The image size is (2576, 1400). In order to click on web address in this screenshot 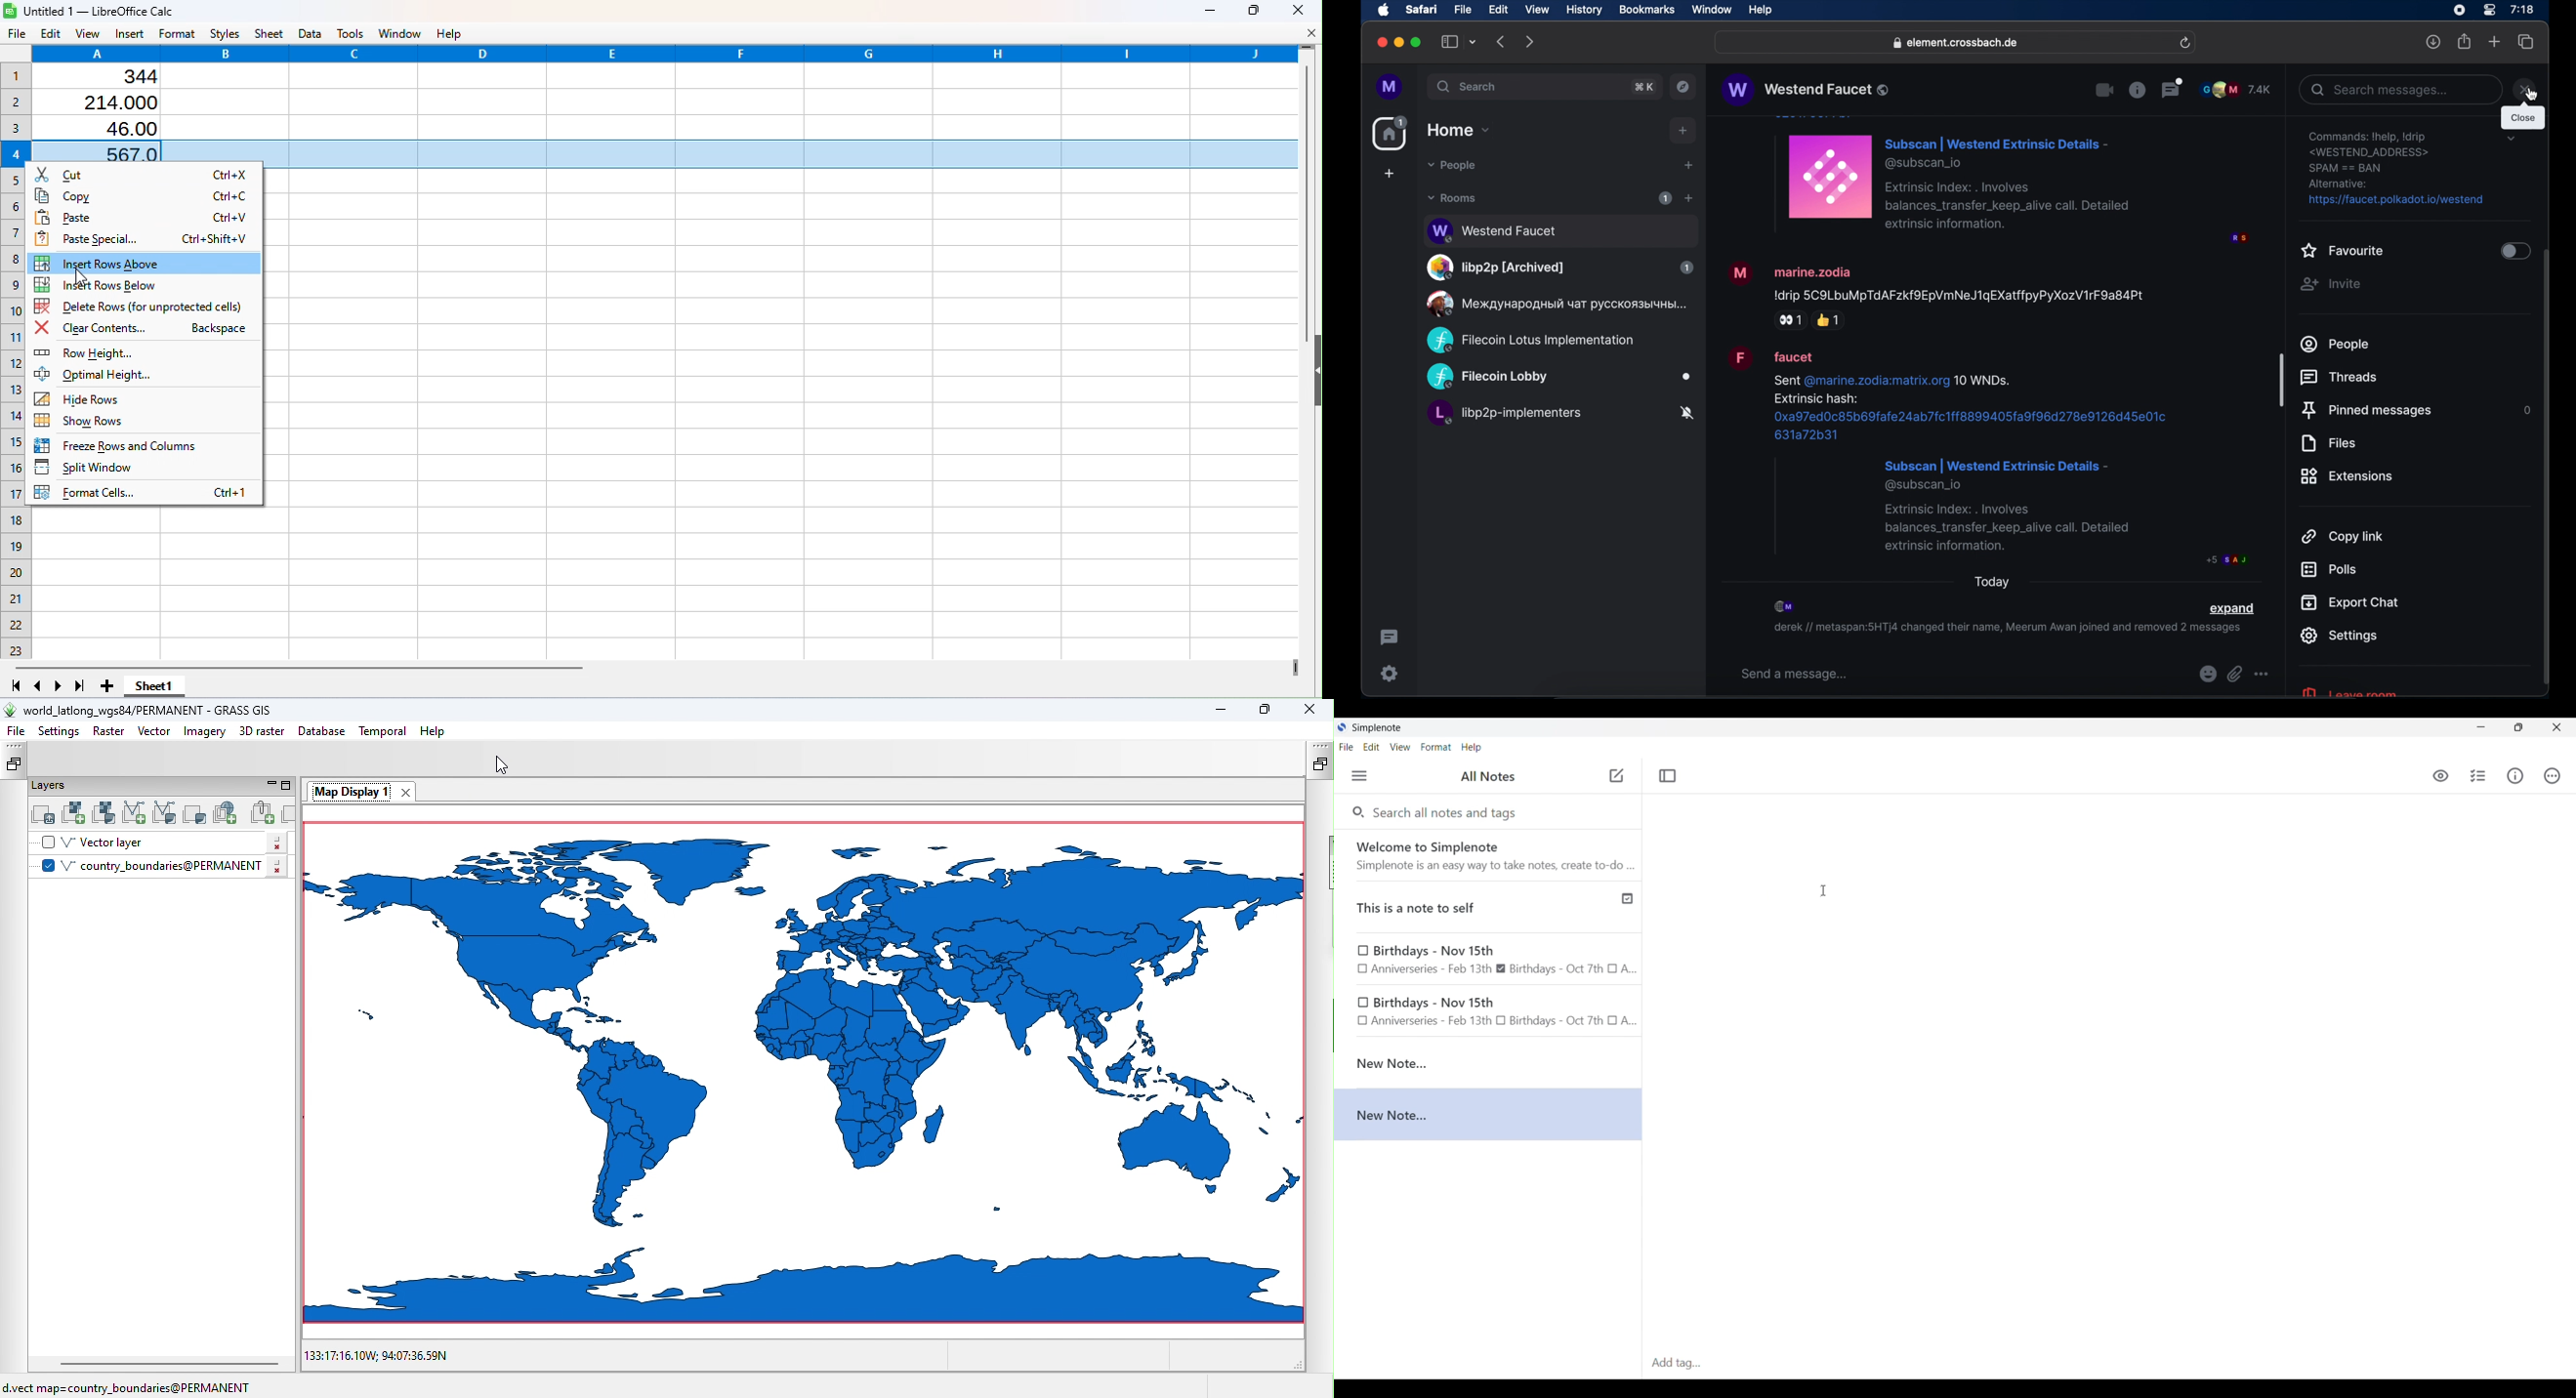, I will do `click(1957, 43)`.